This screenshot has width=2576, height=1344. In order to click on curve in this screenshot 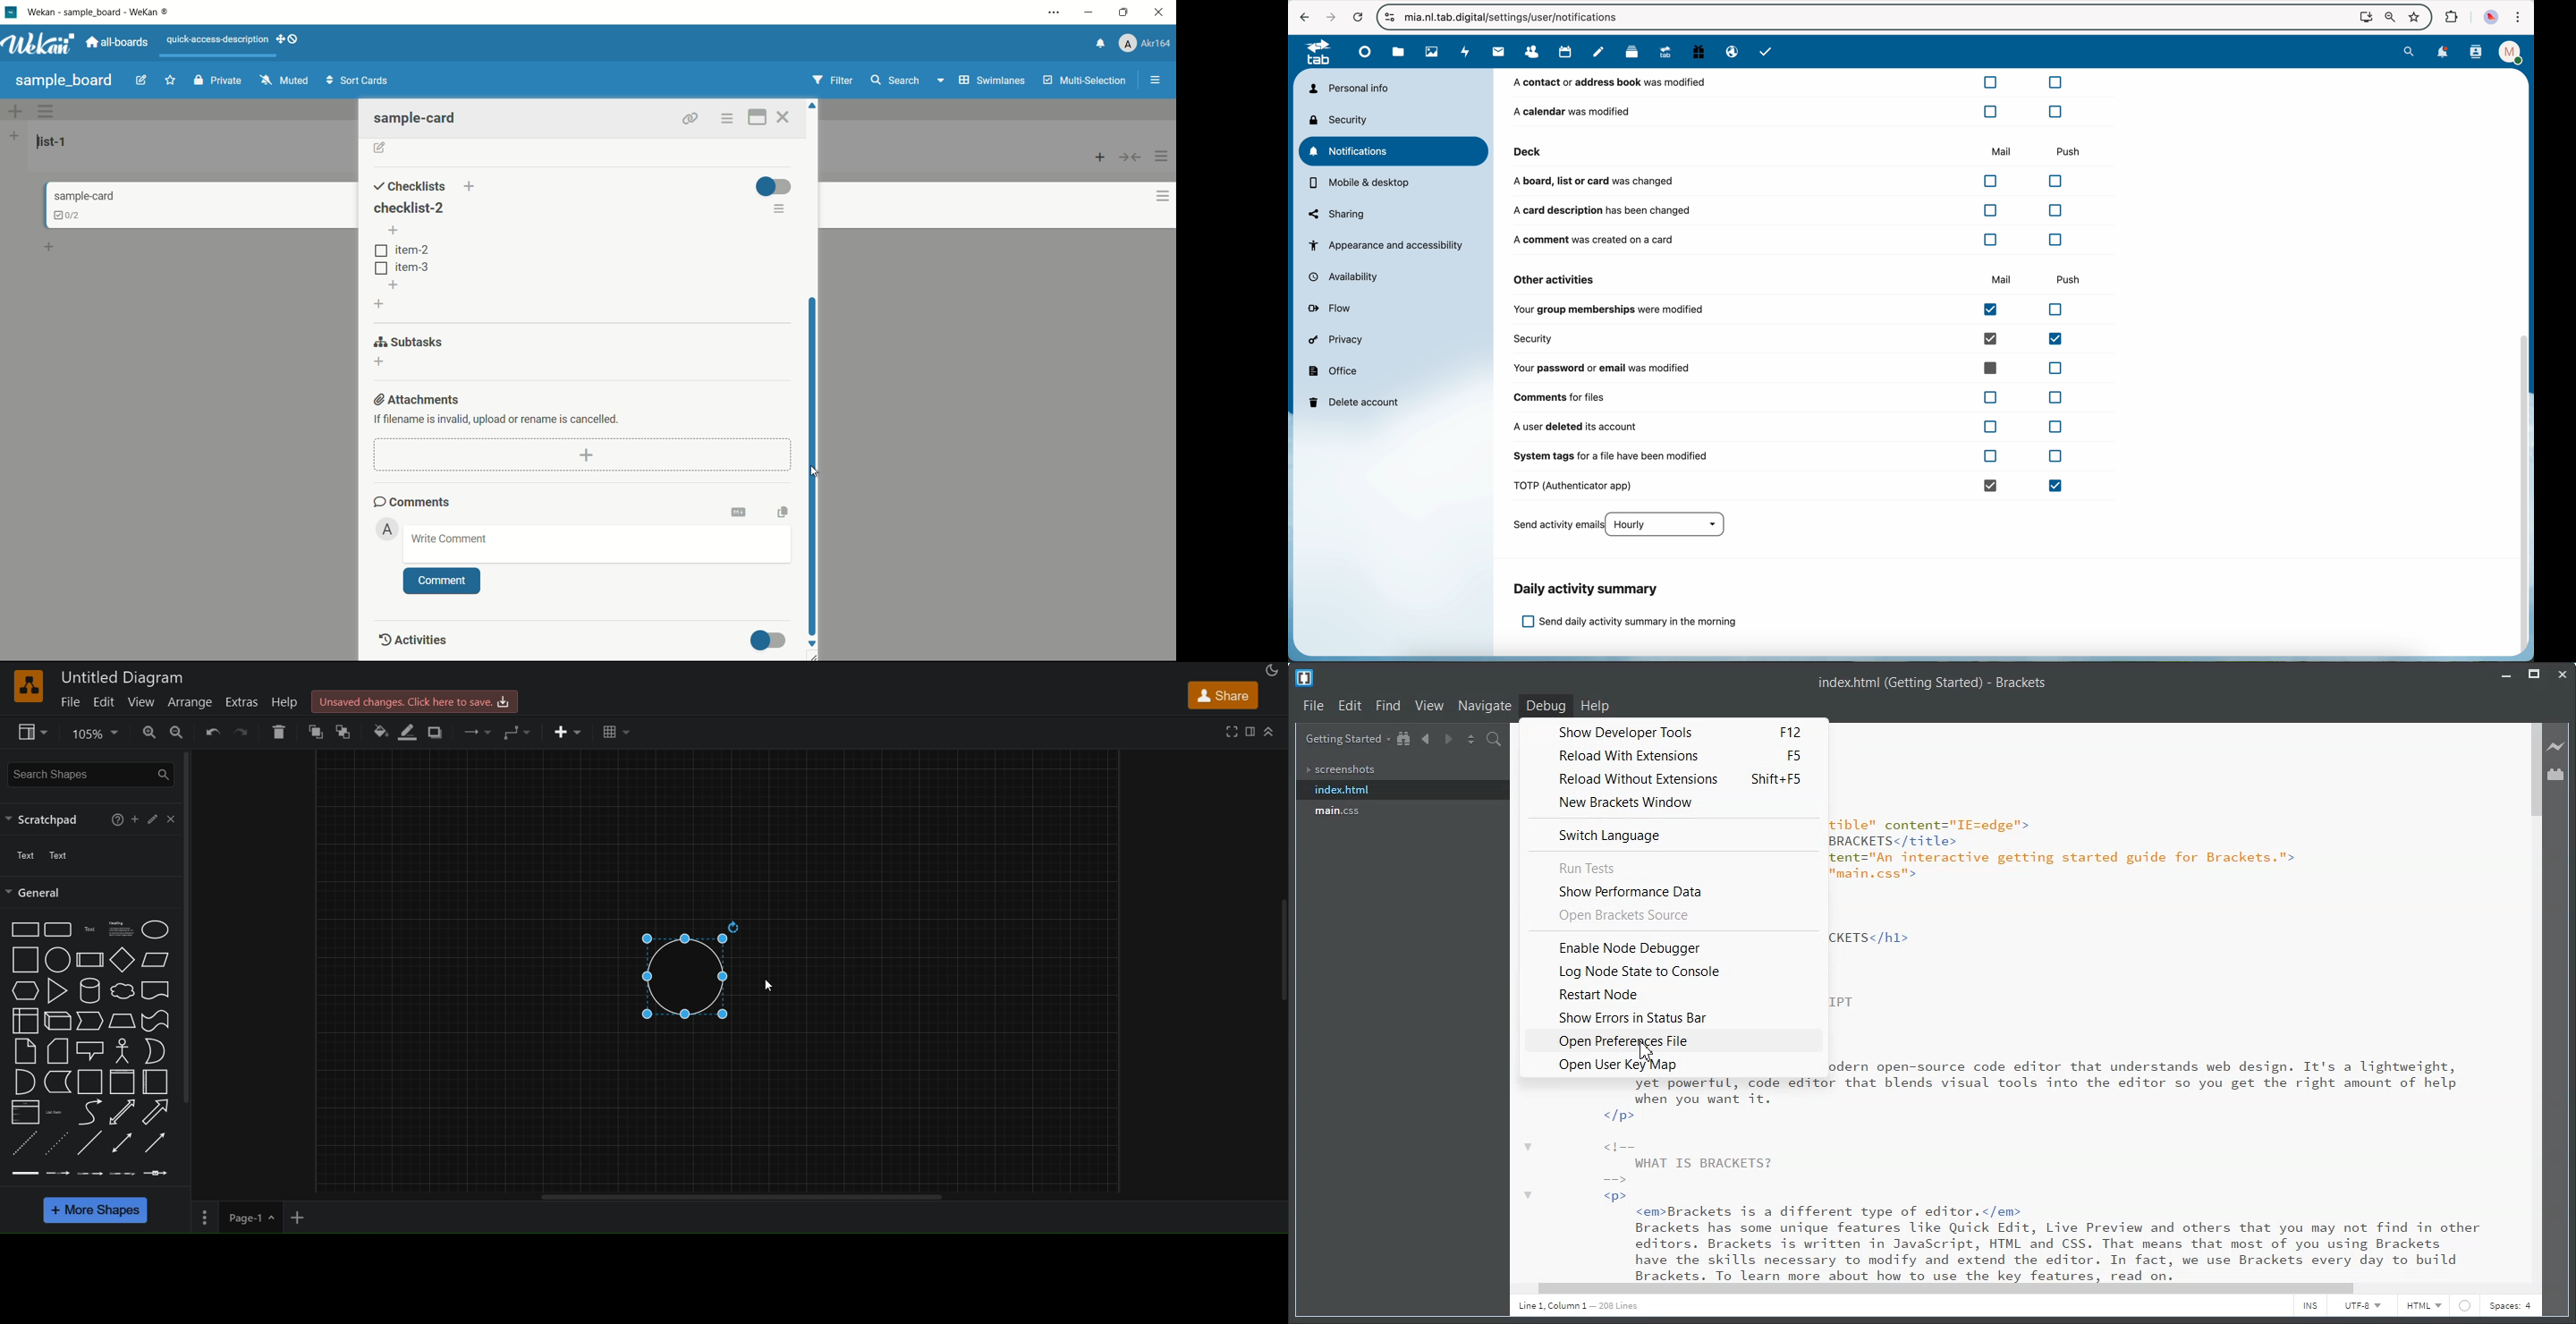, I will do `click(88, 1112)`.